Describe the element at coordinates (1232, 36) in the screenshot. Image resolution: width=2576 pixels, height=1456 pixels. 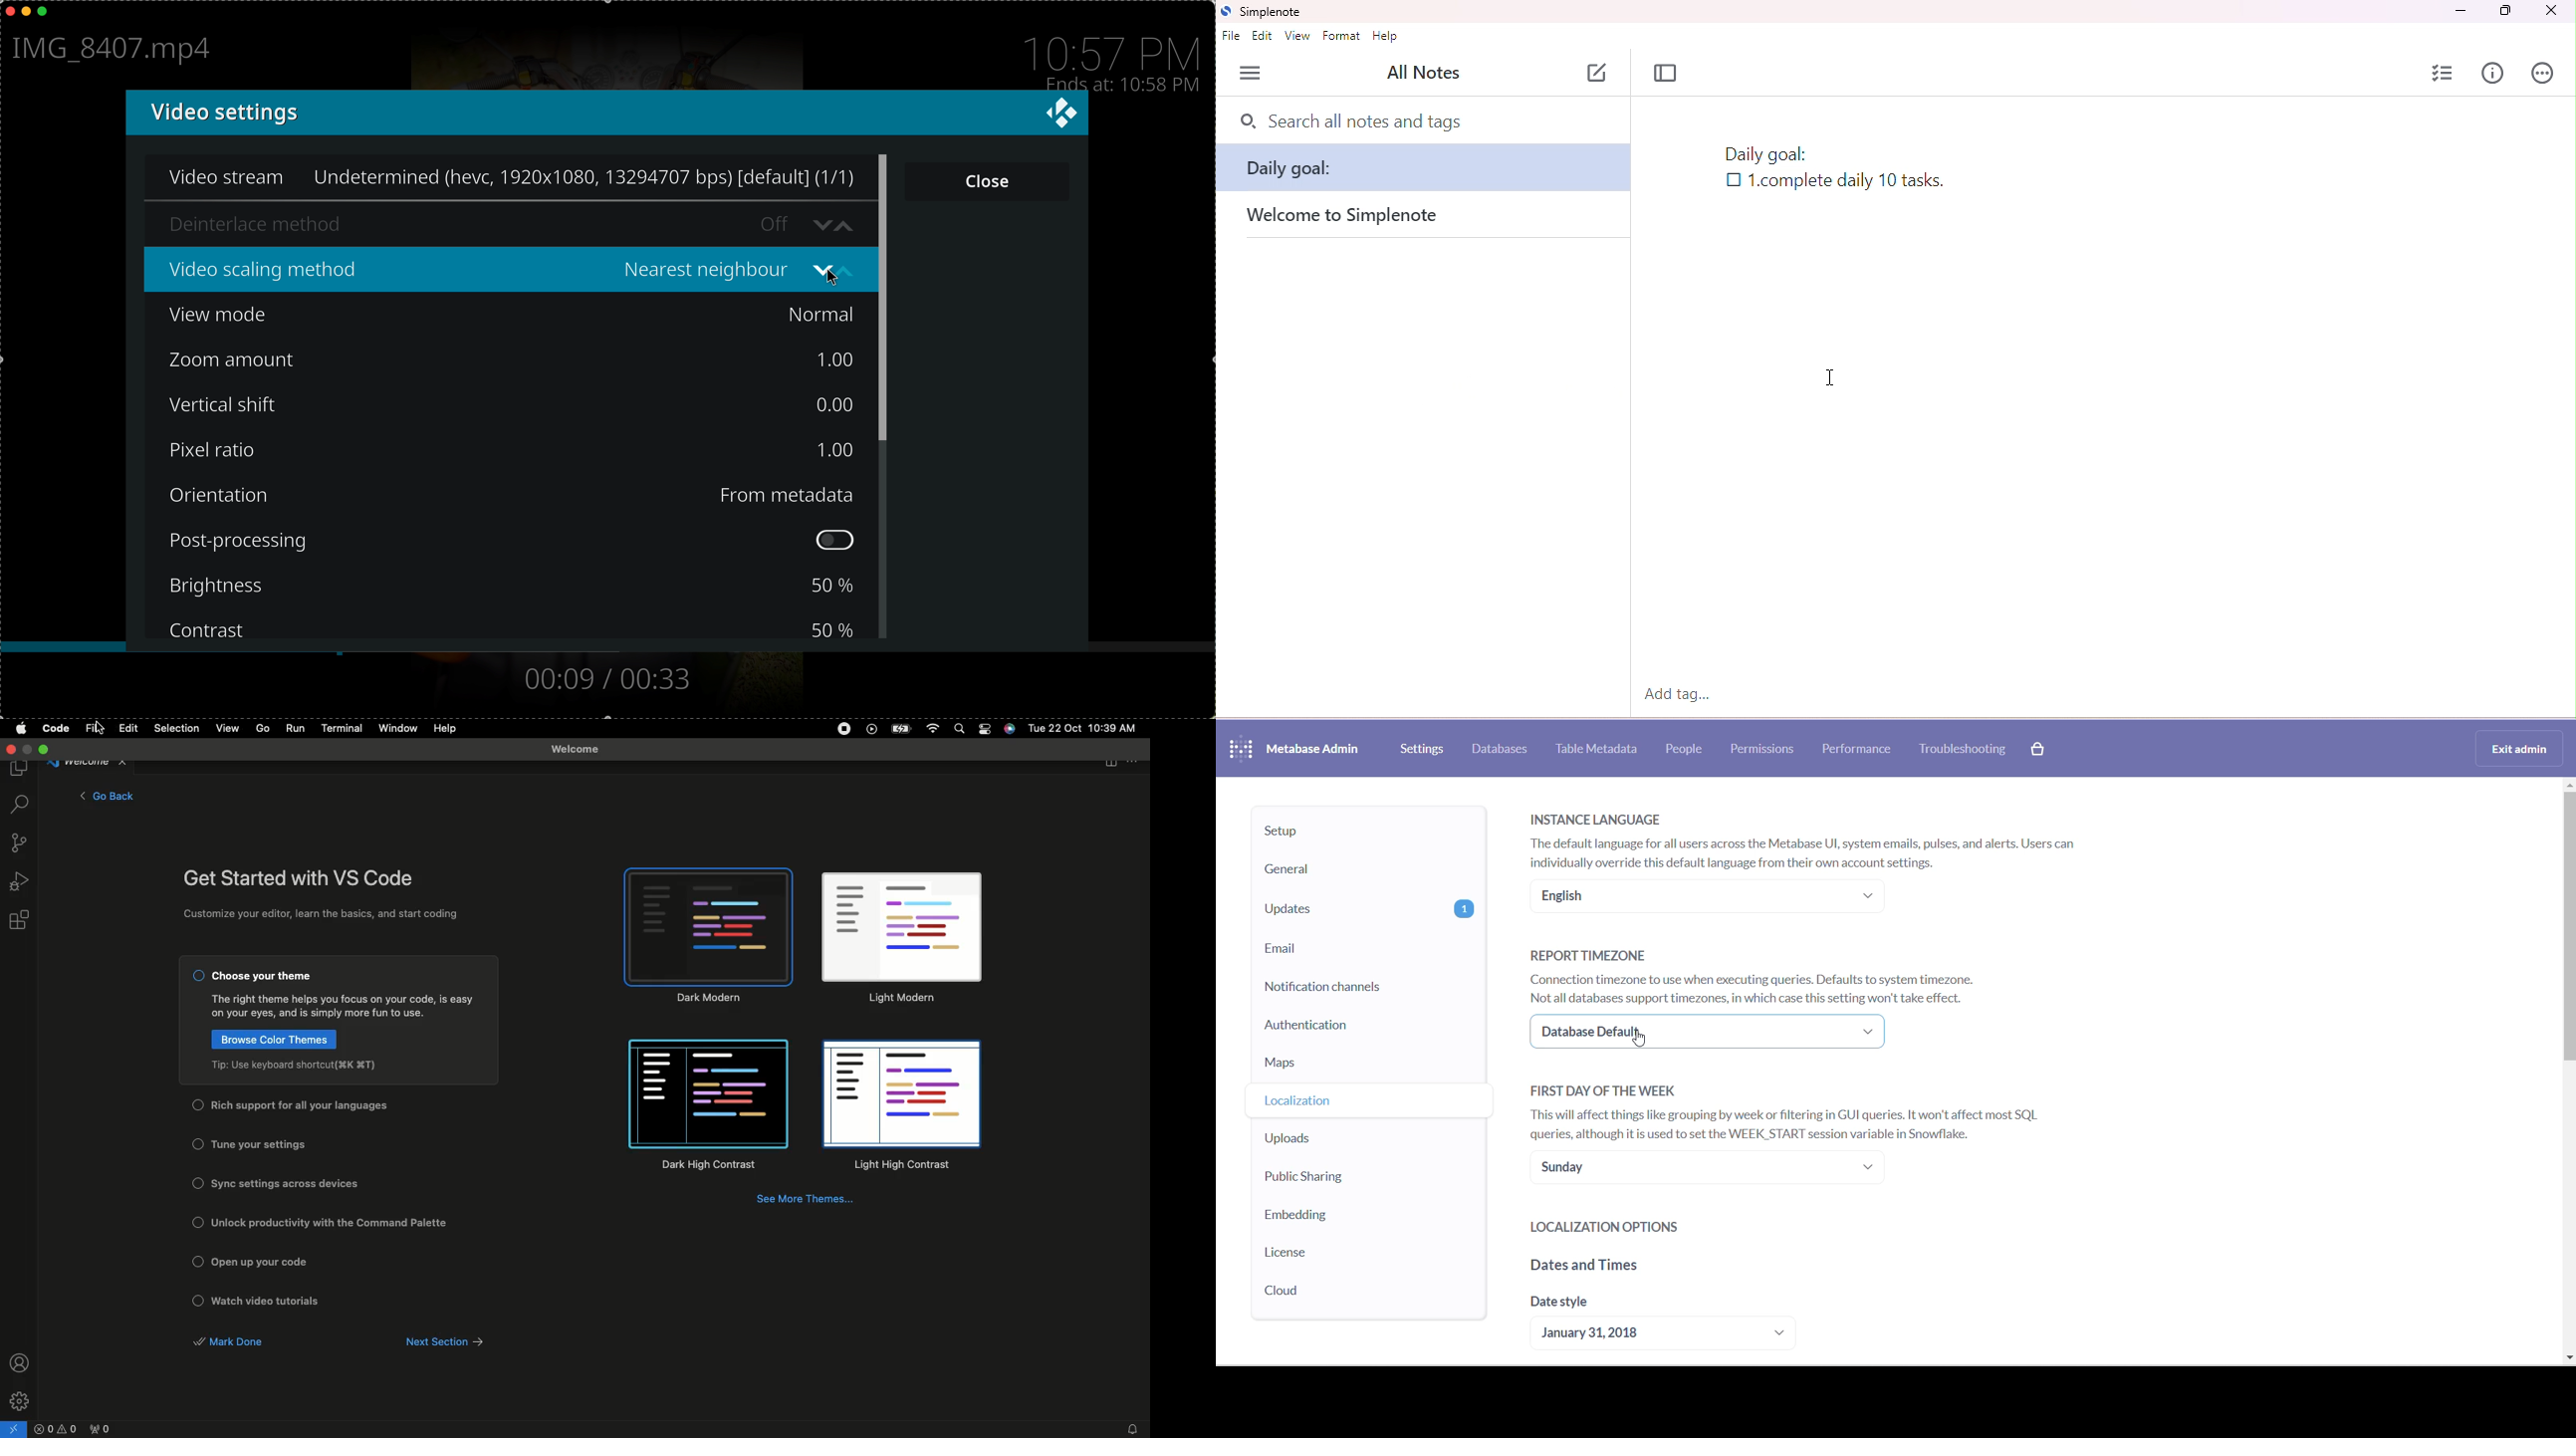
I see `file` at that location.